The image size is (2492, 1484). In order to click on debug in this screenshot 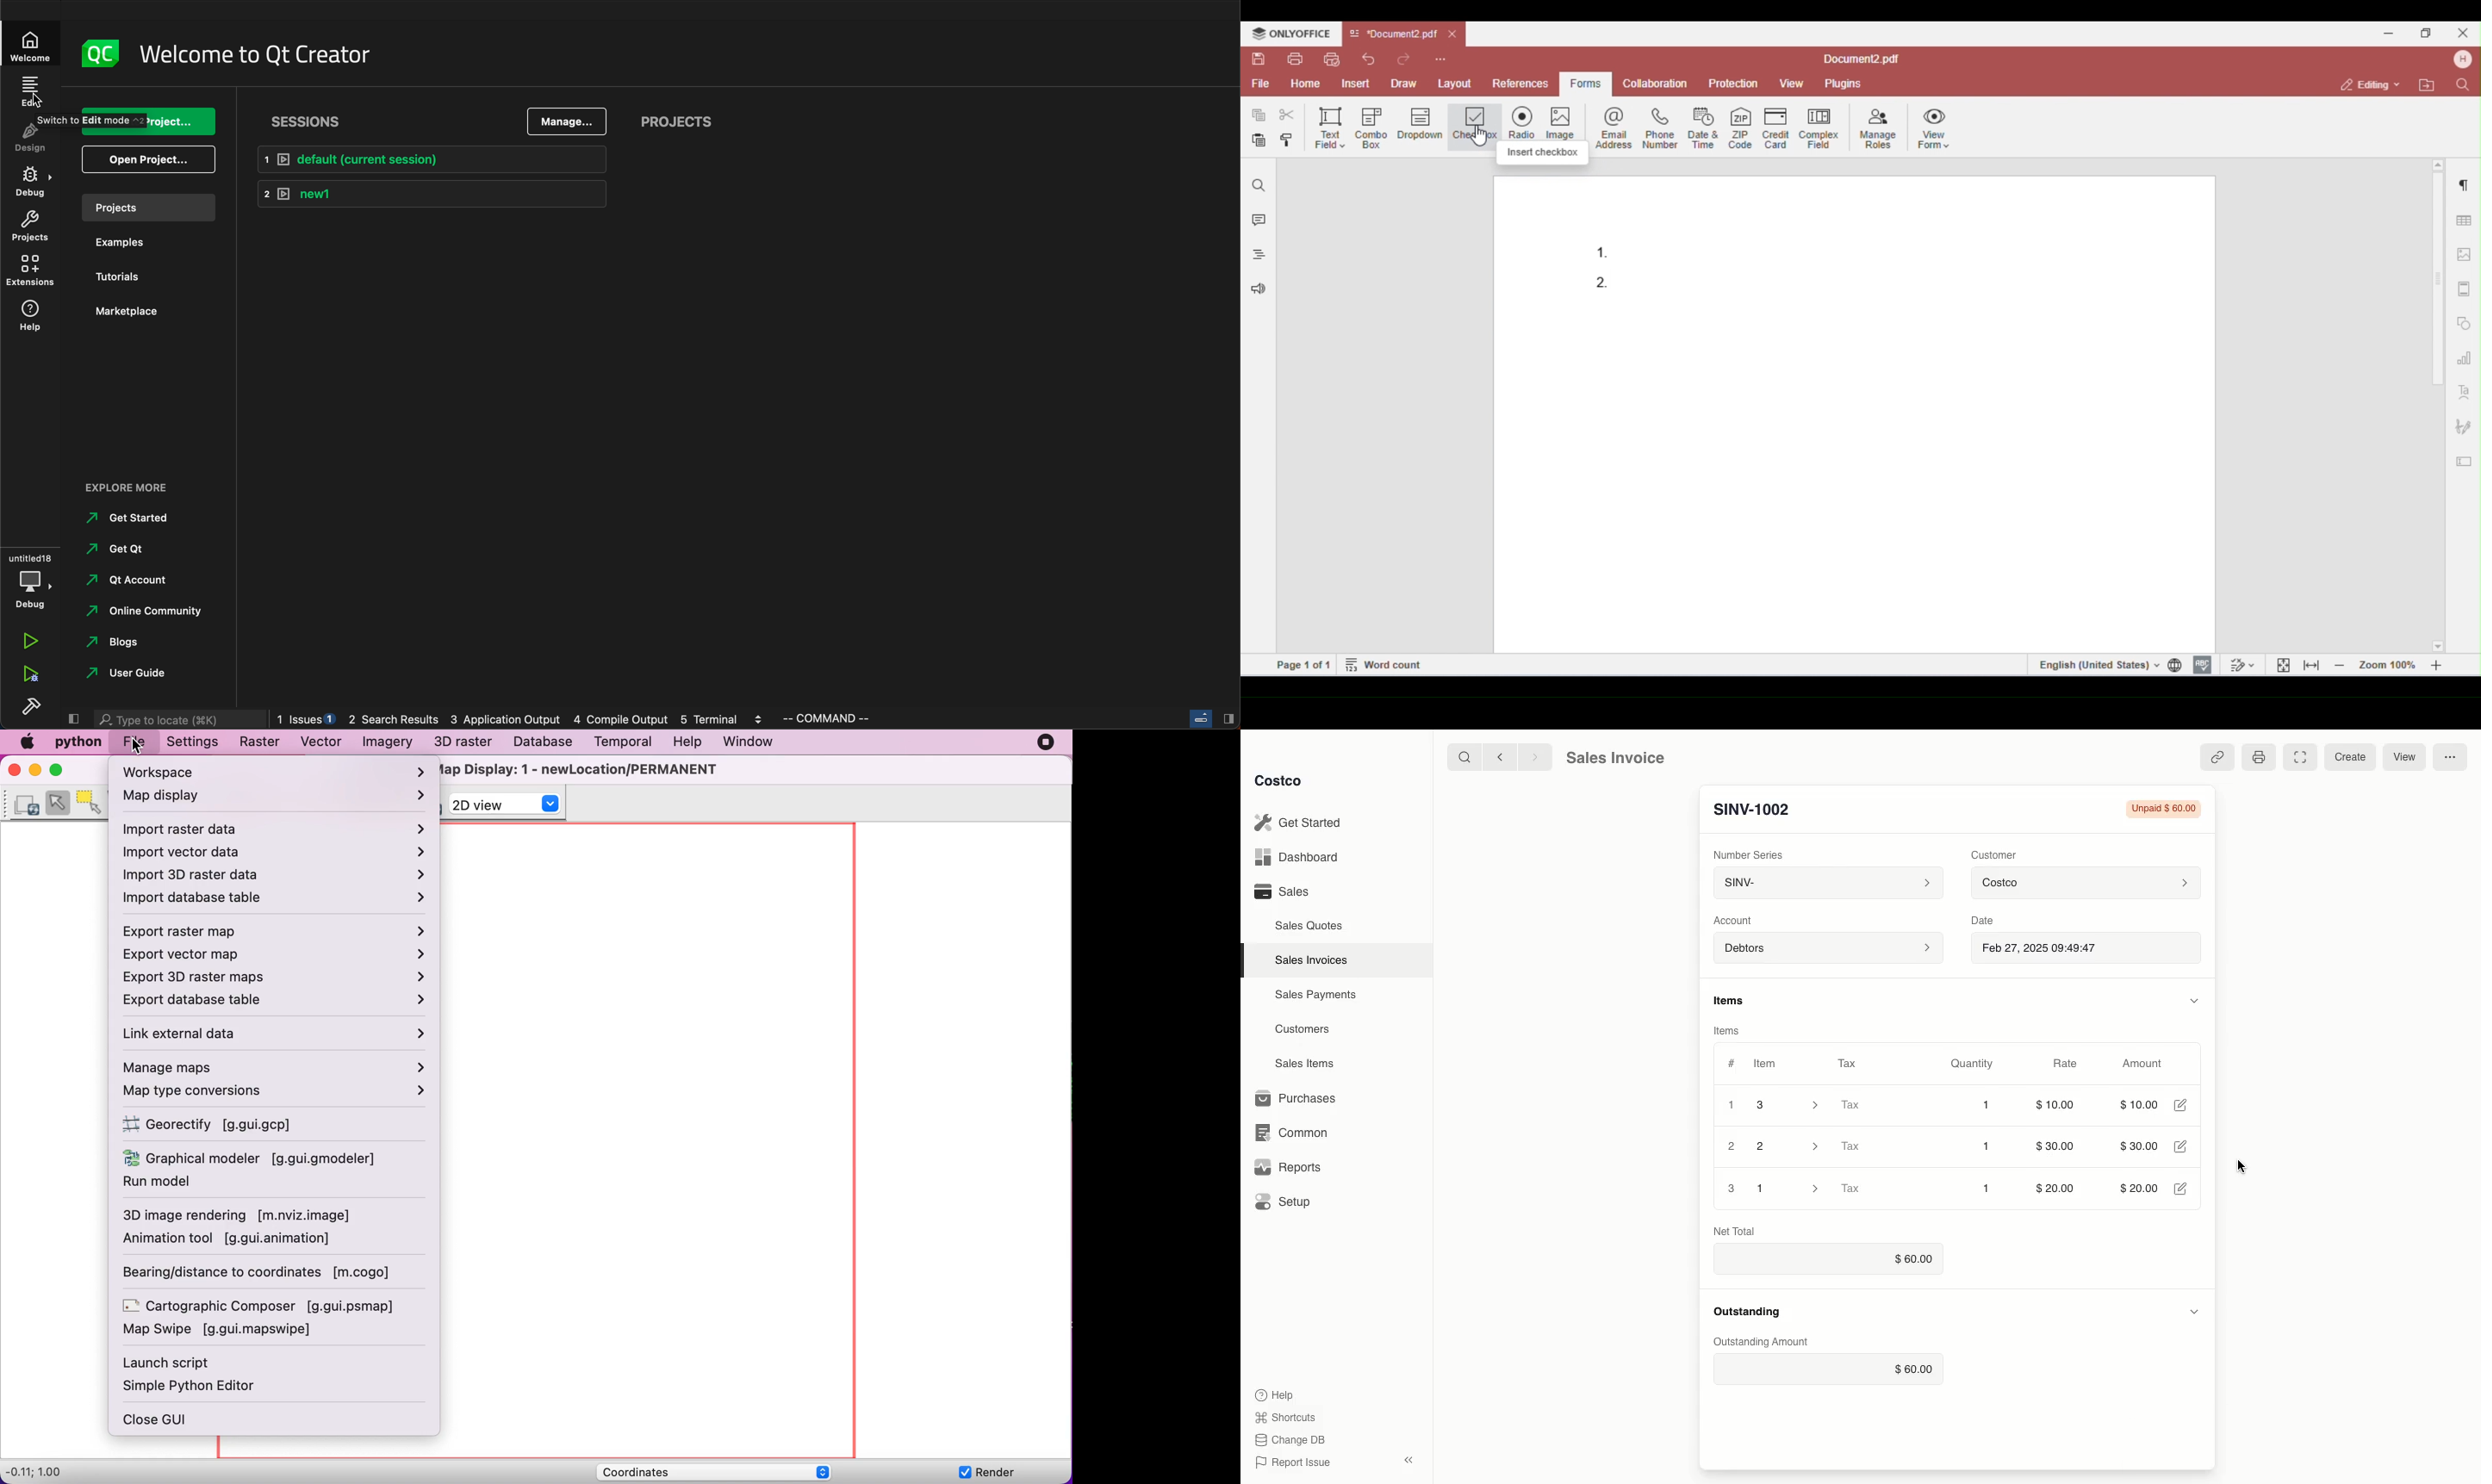, I will do `click(32, 179)`.